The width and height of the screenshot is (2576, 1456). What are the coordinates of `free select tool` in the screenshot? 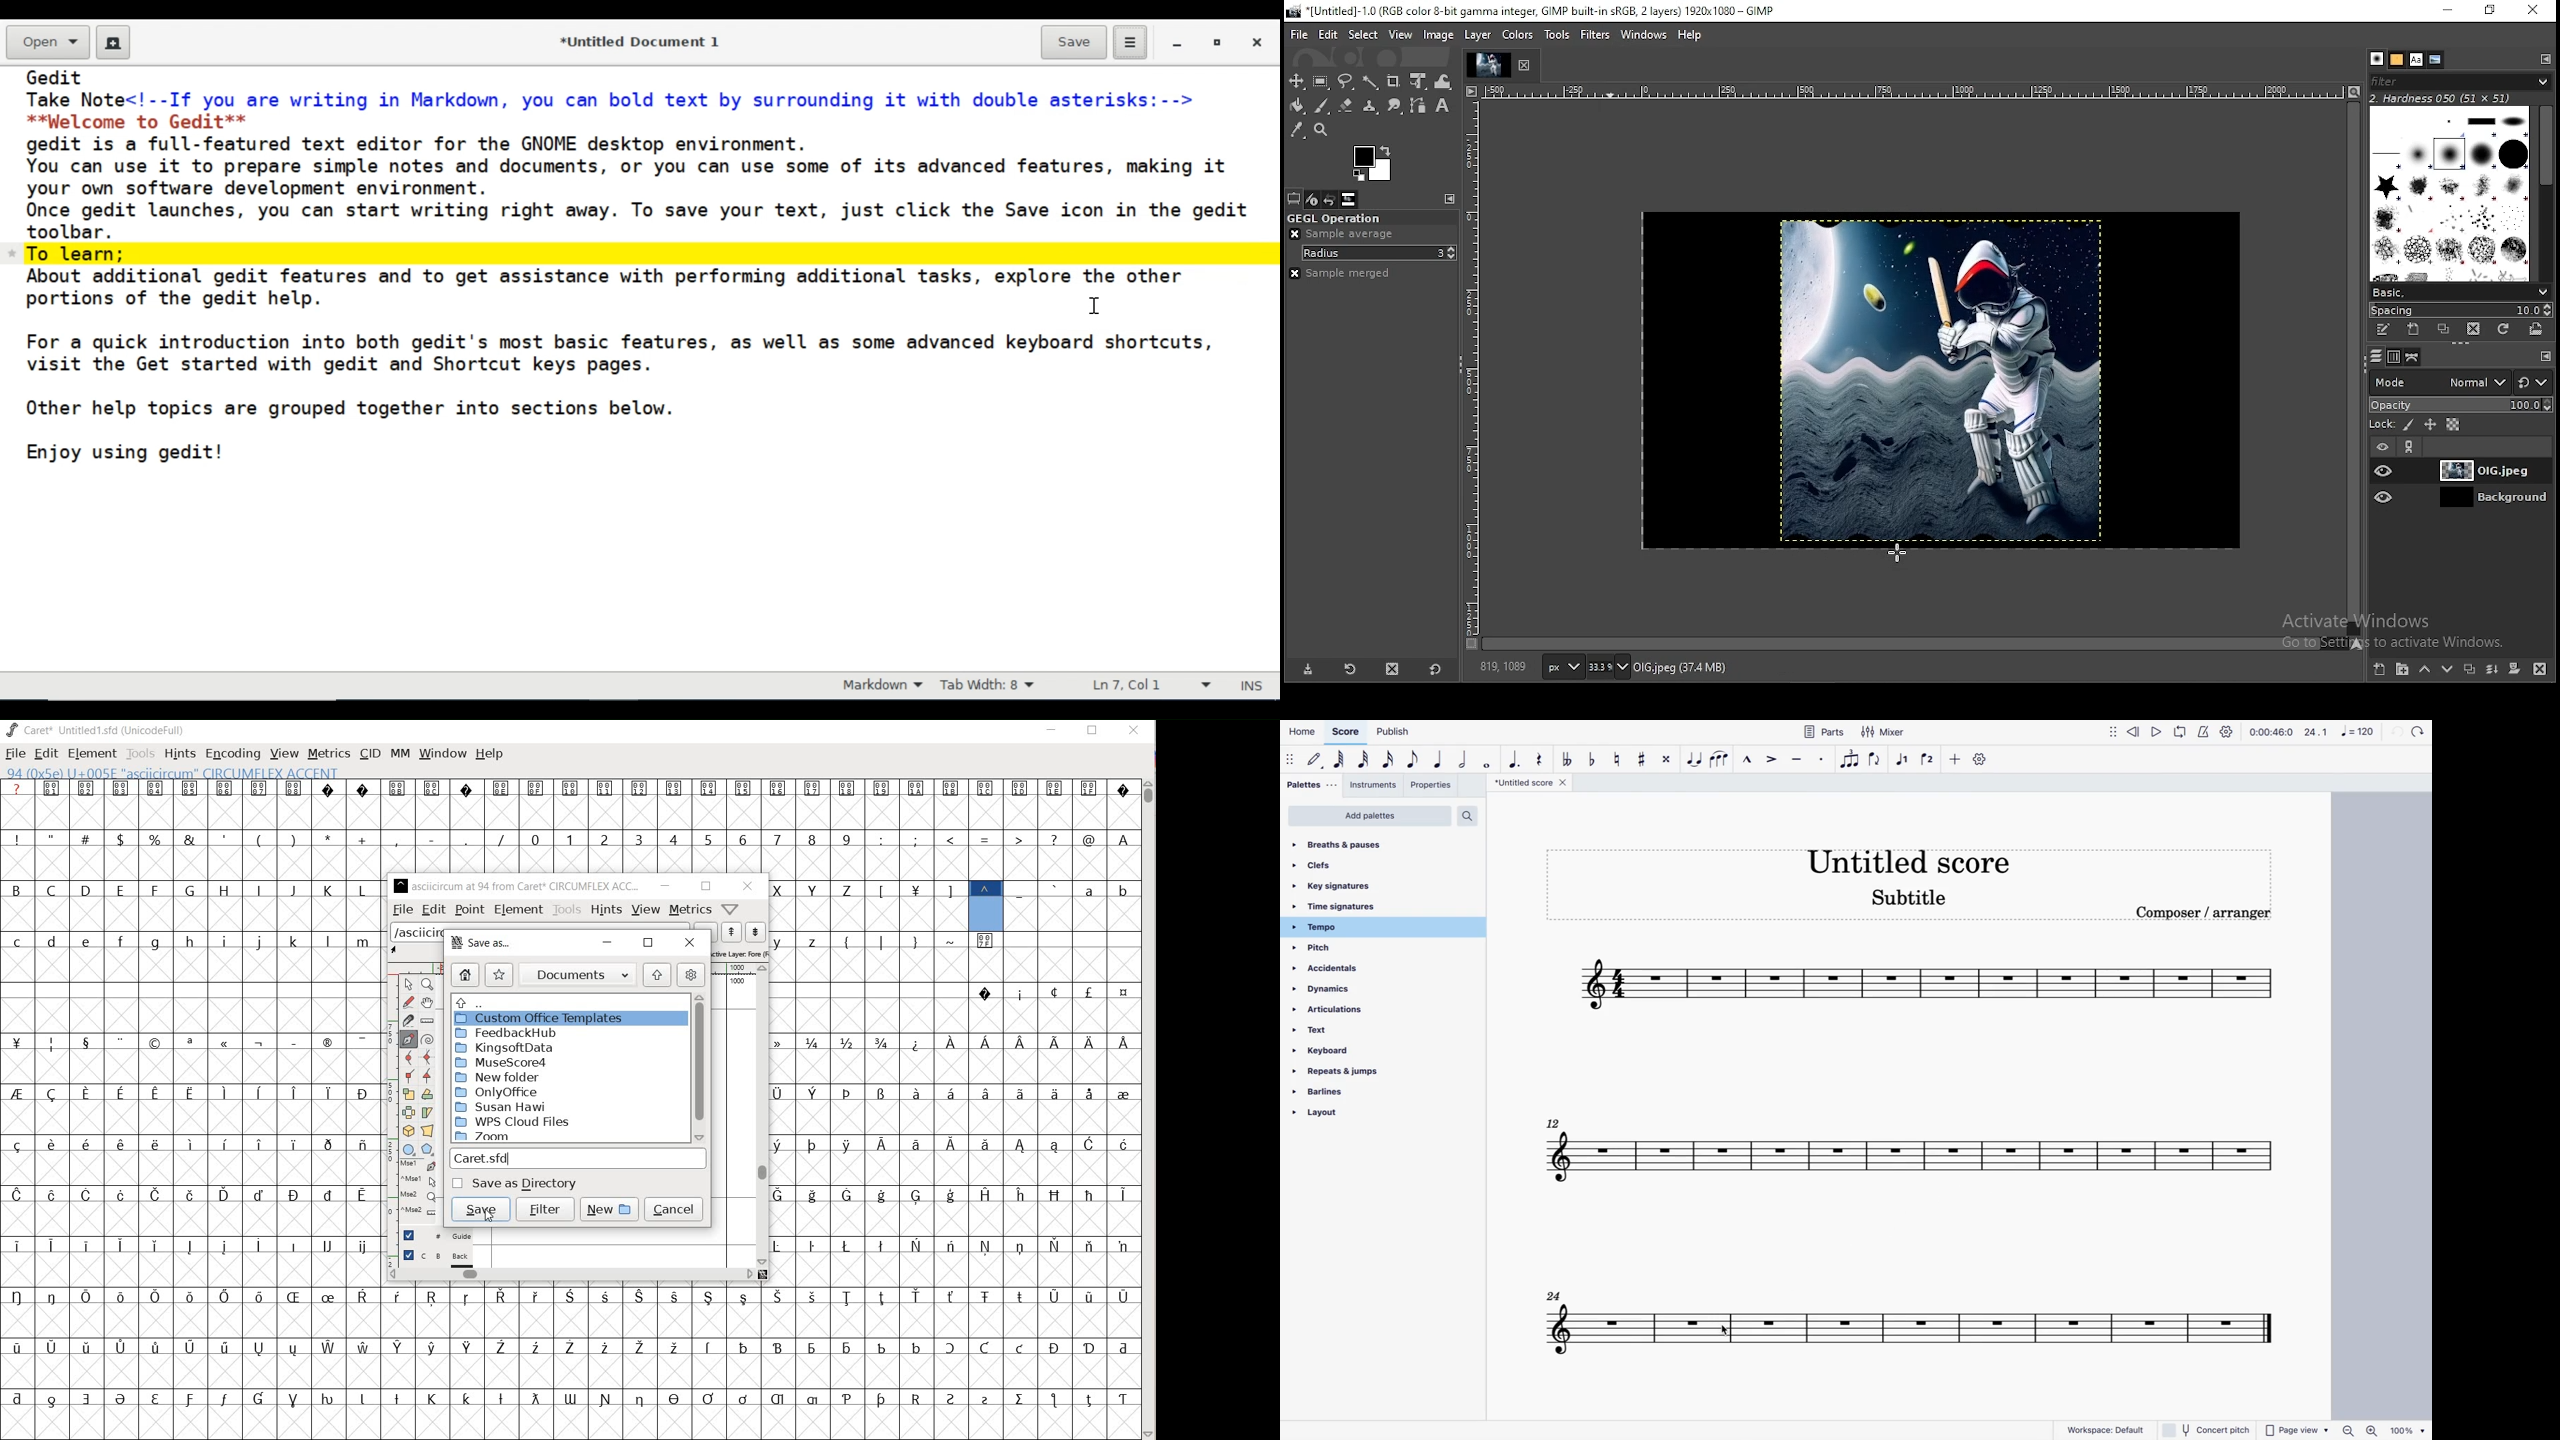 It's located at (1347, 82).